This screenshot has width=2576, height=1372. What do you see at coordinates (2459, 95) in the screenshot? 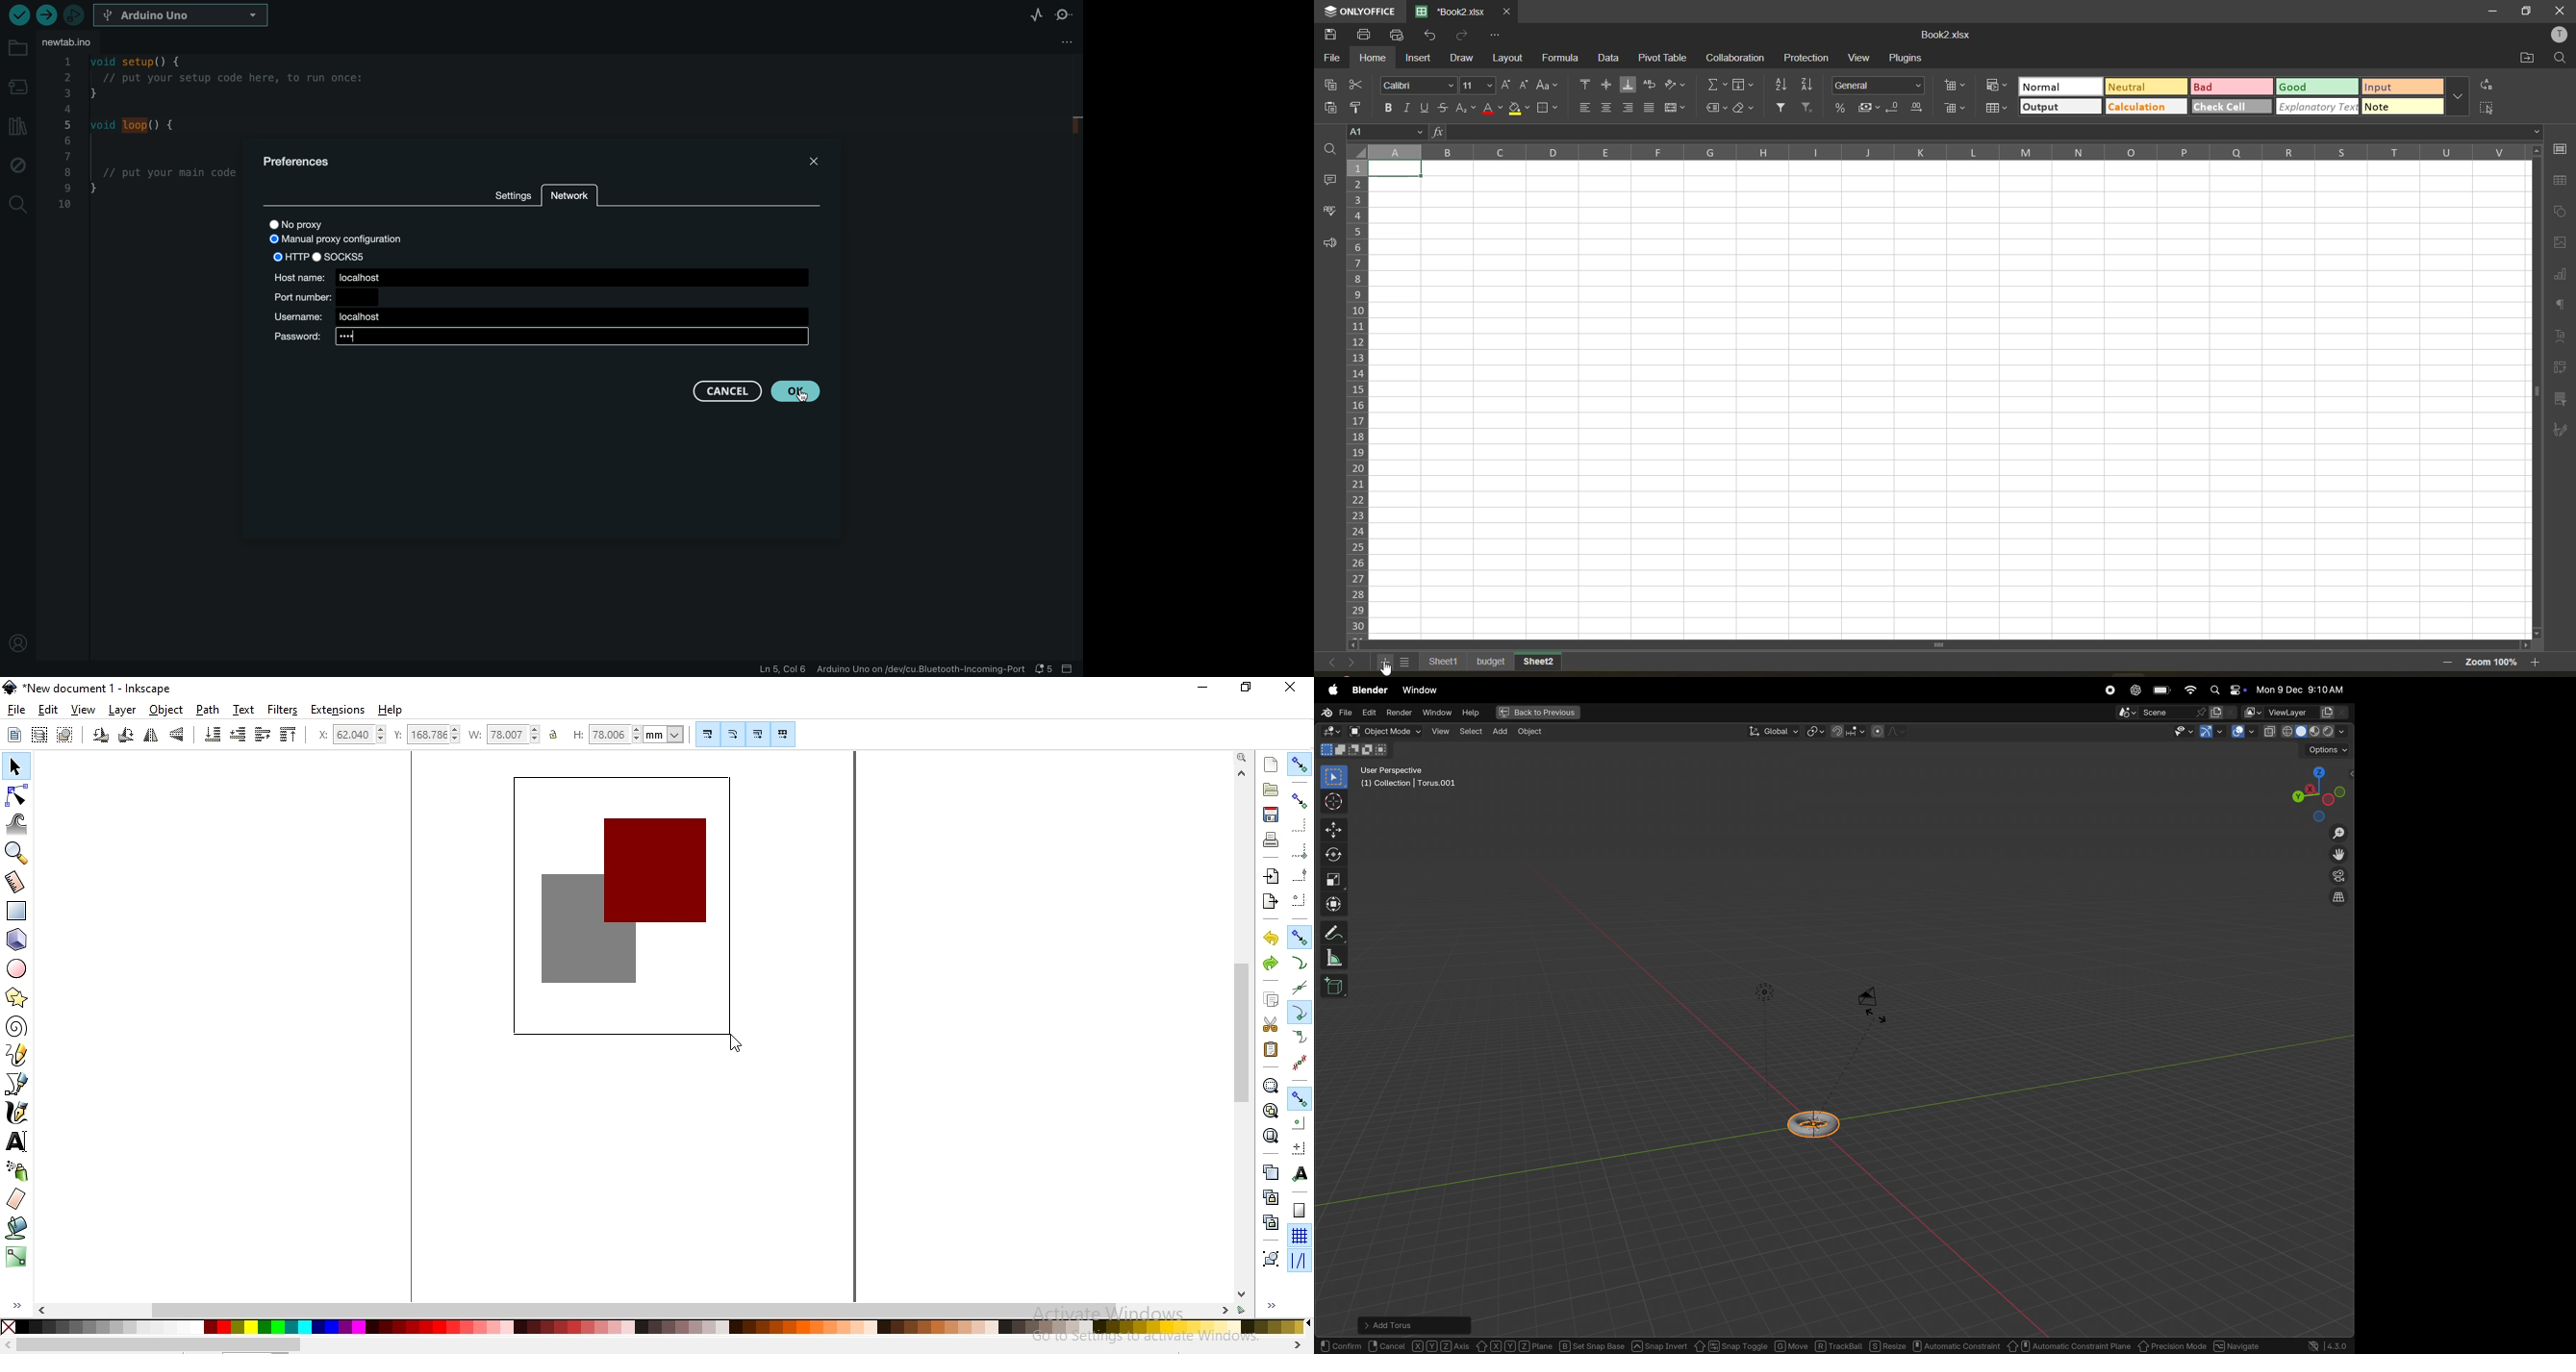
I see `more options` at bounding box center [2459, 95].